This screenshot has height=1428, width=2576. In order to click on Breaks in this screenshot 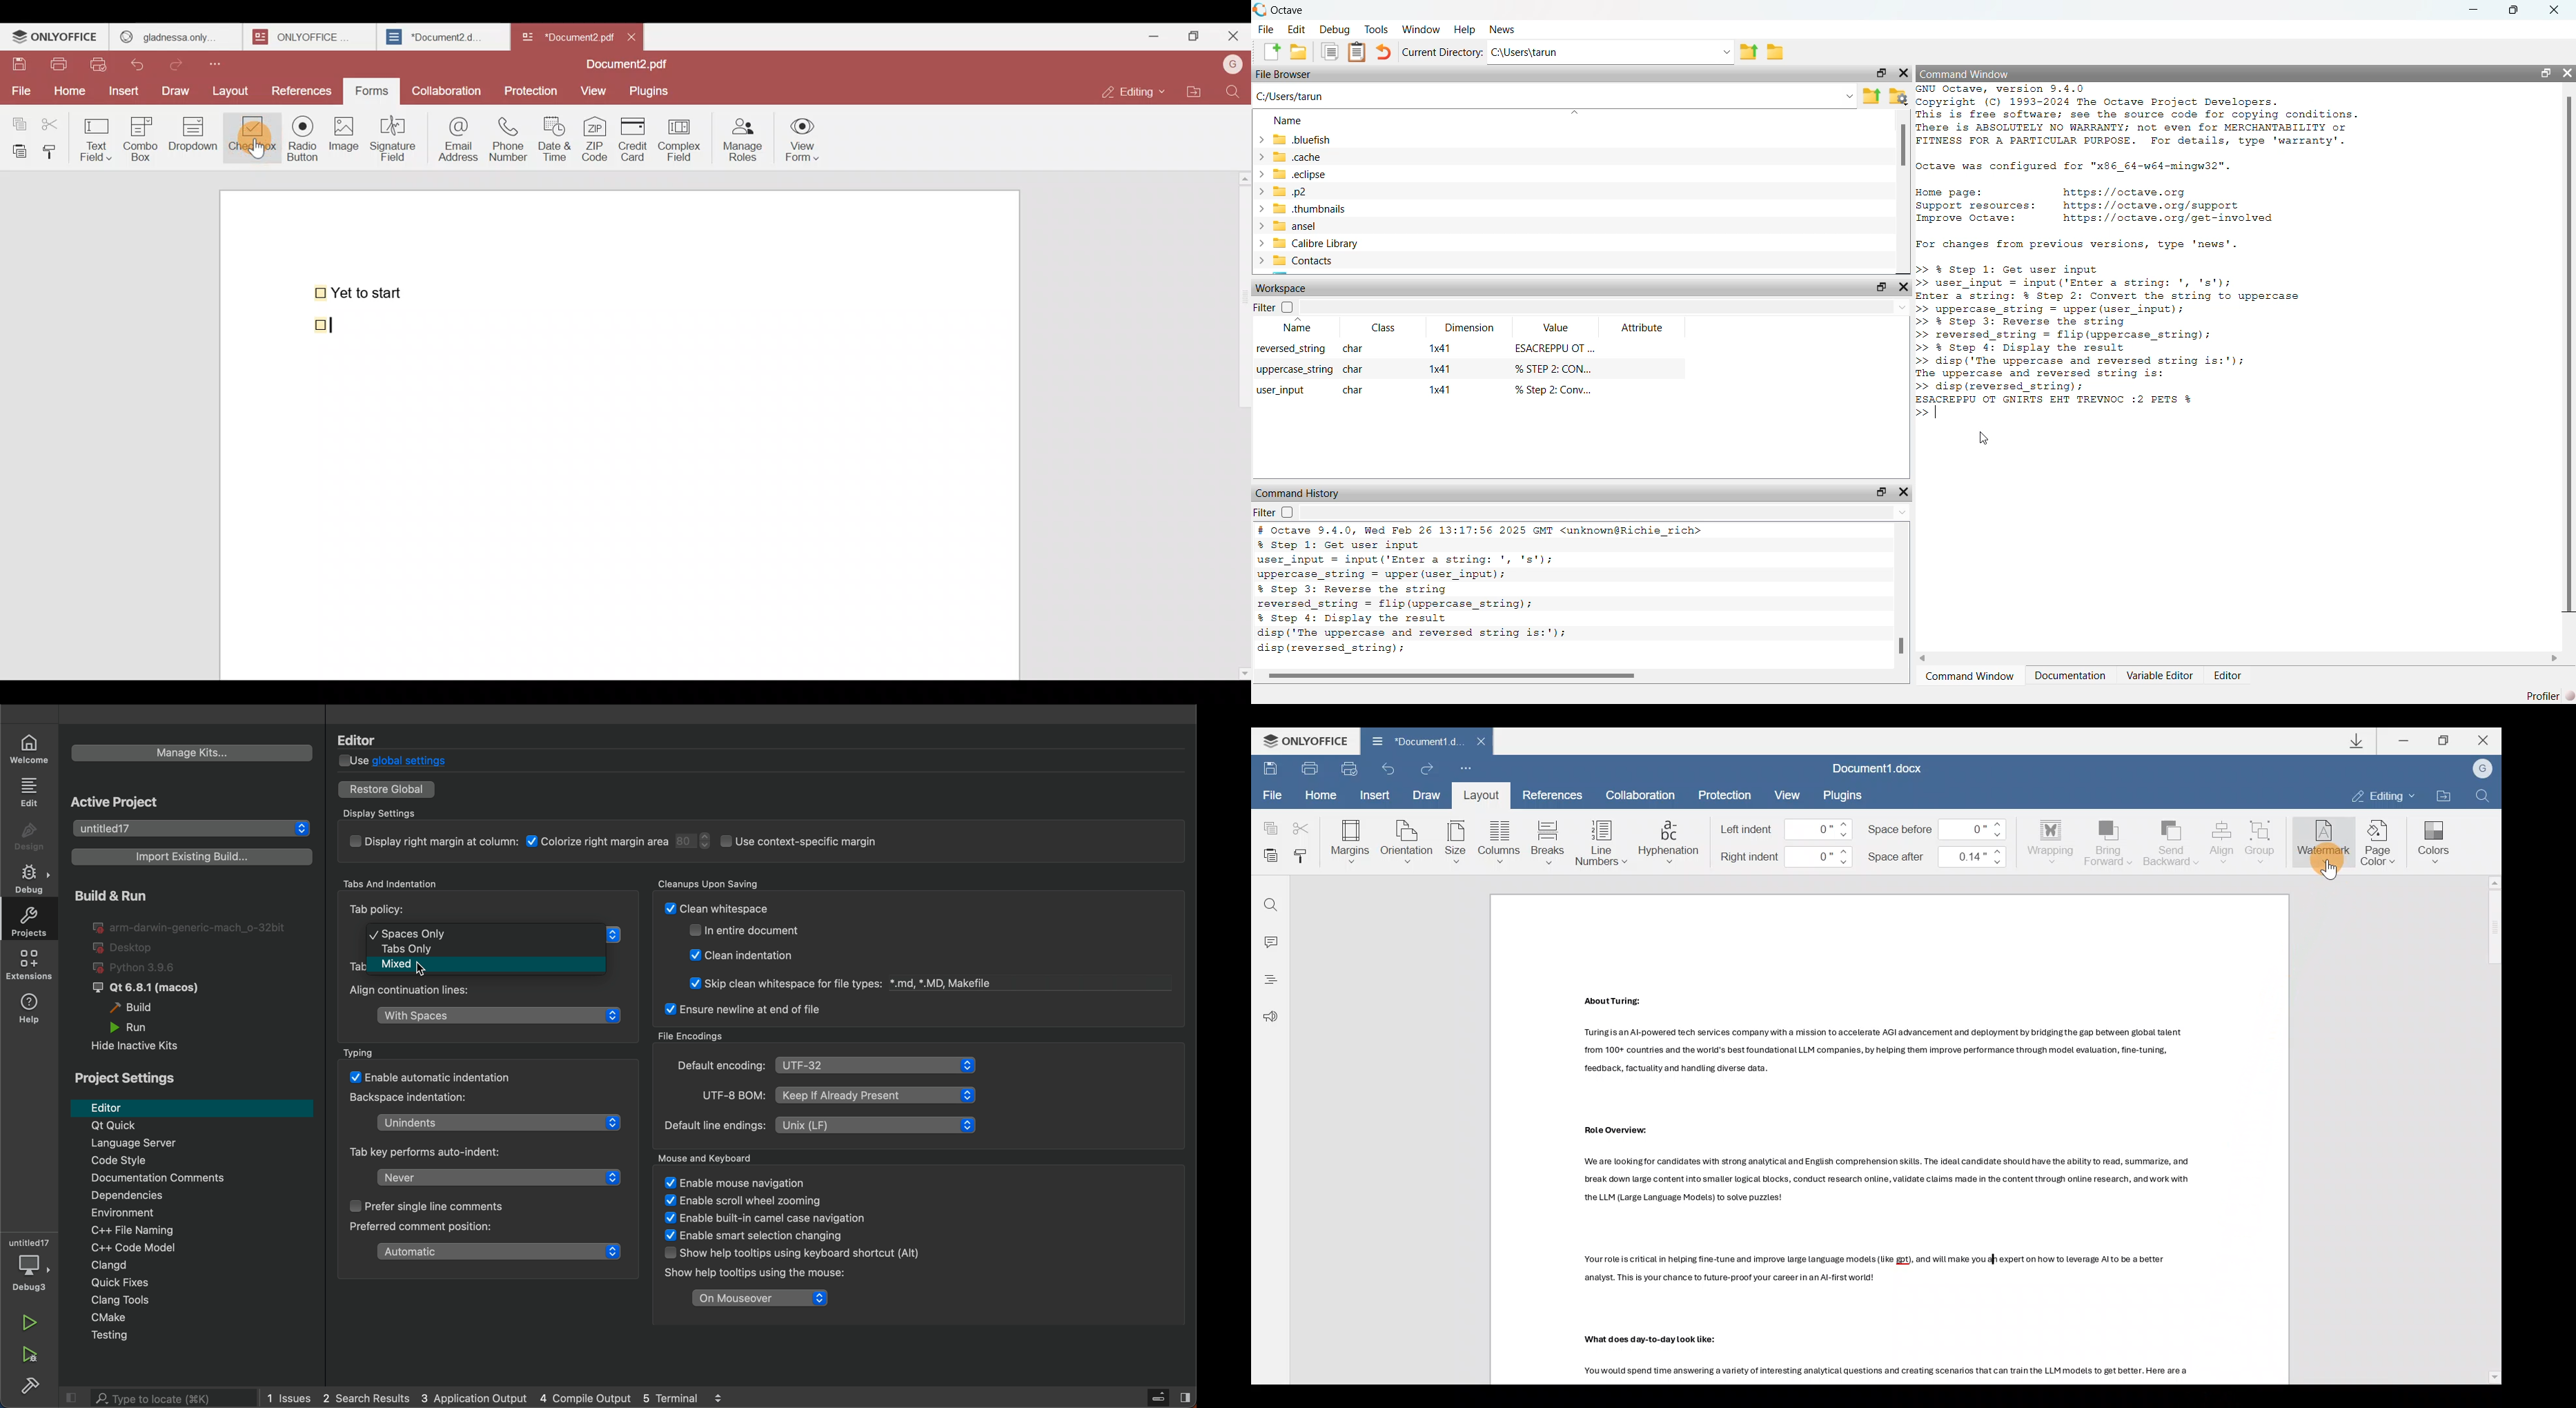, I will do `click(1548, 839)`.